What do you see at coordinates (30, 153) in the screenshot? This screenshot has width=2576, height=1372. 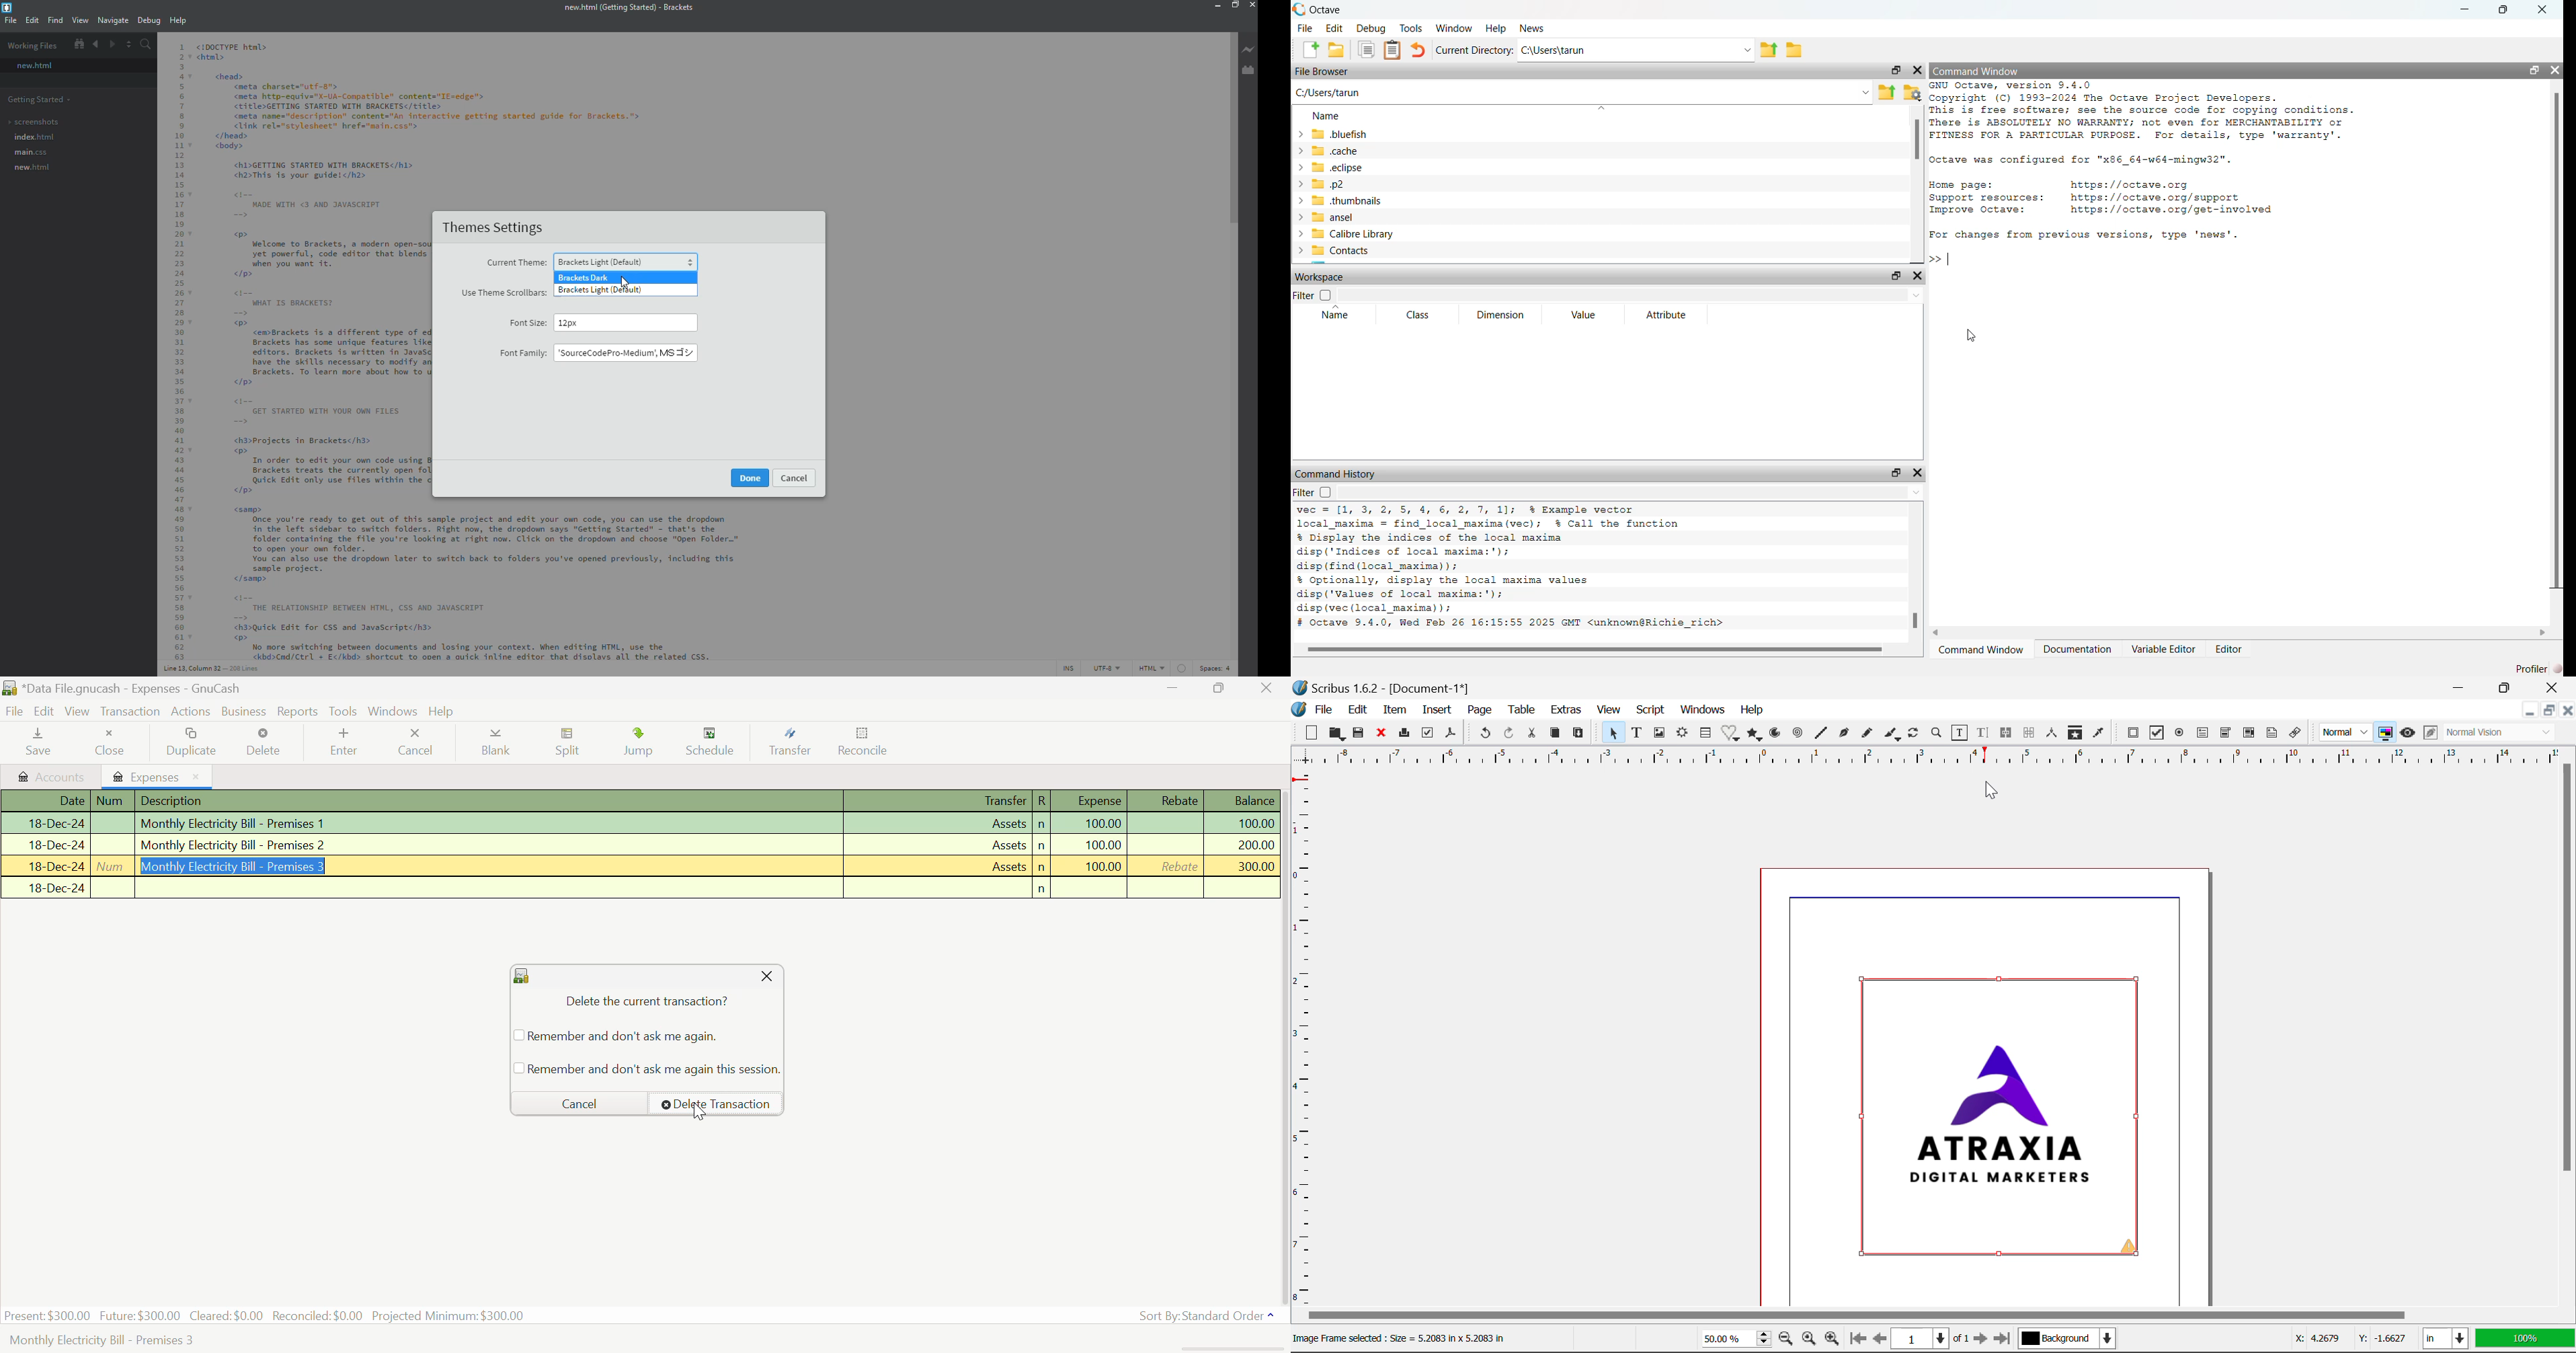 I see `main` at bounding box center [30, 153].